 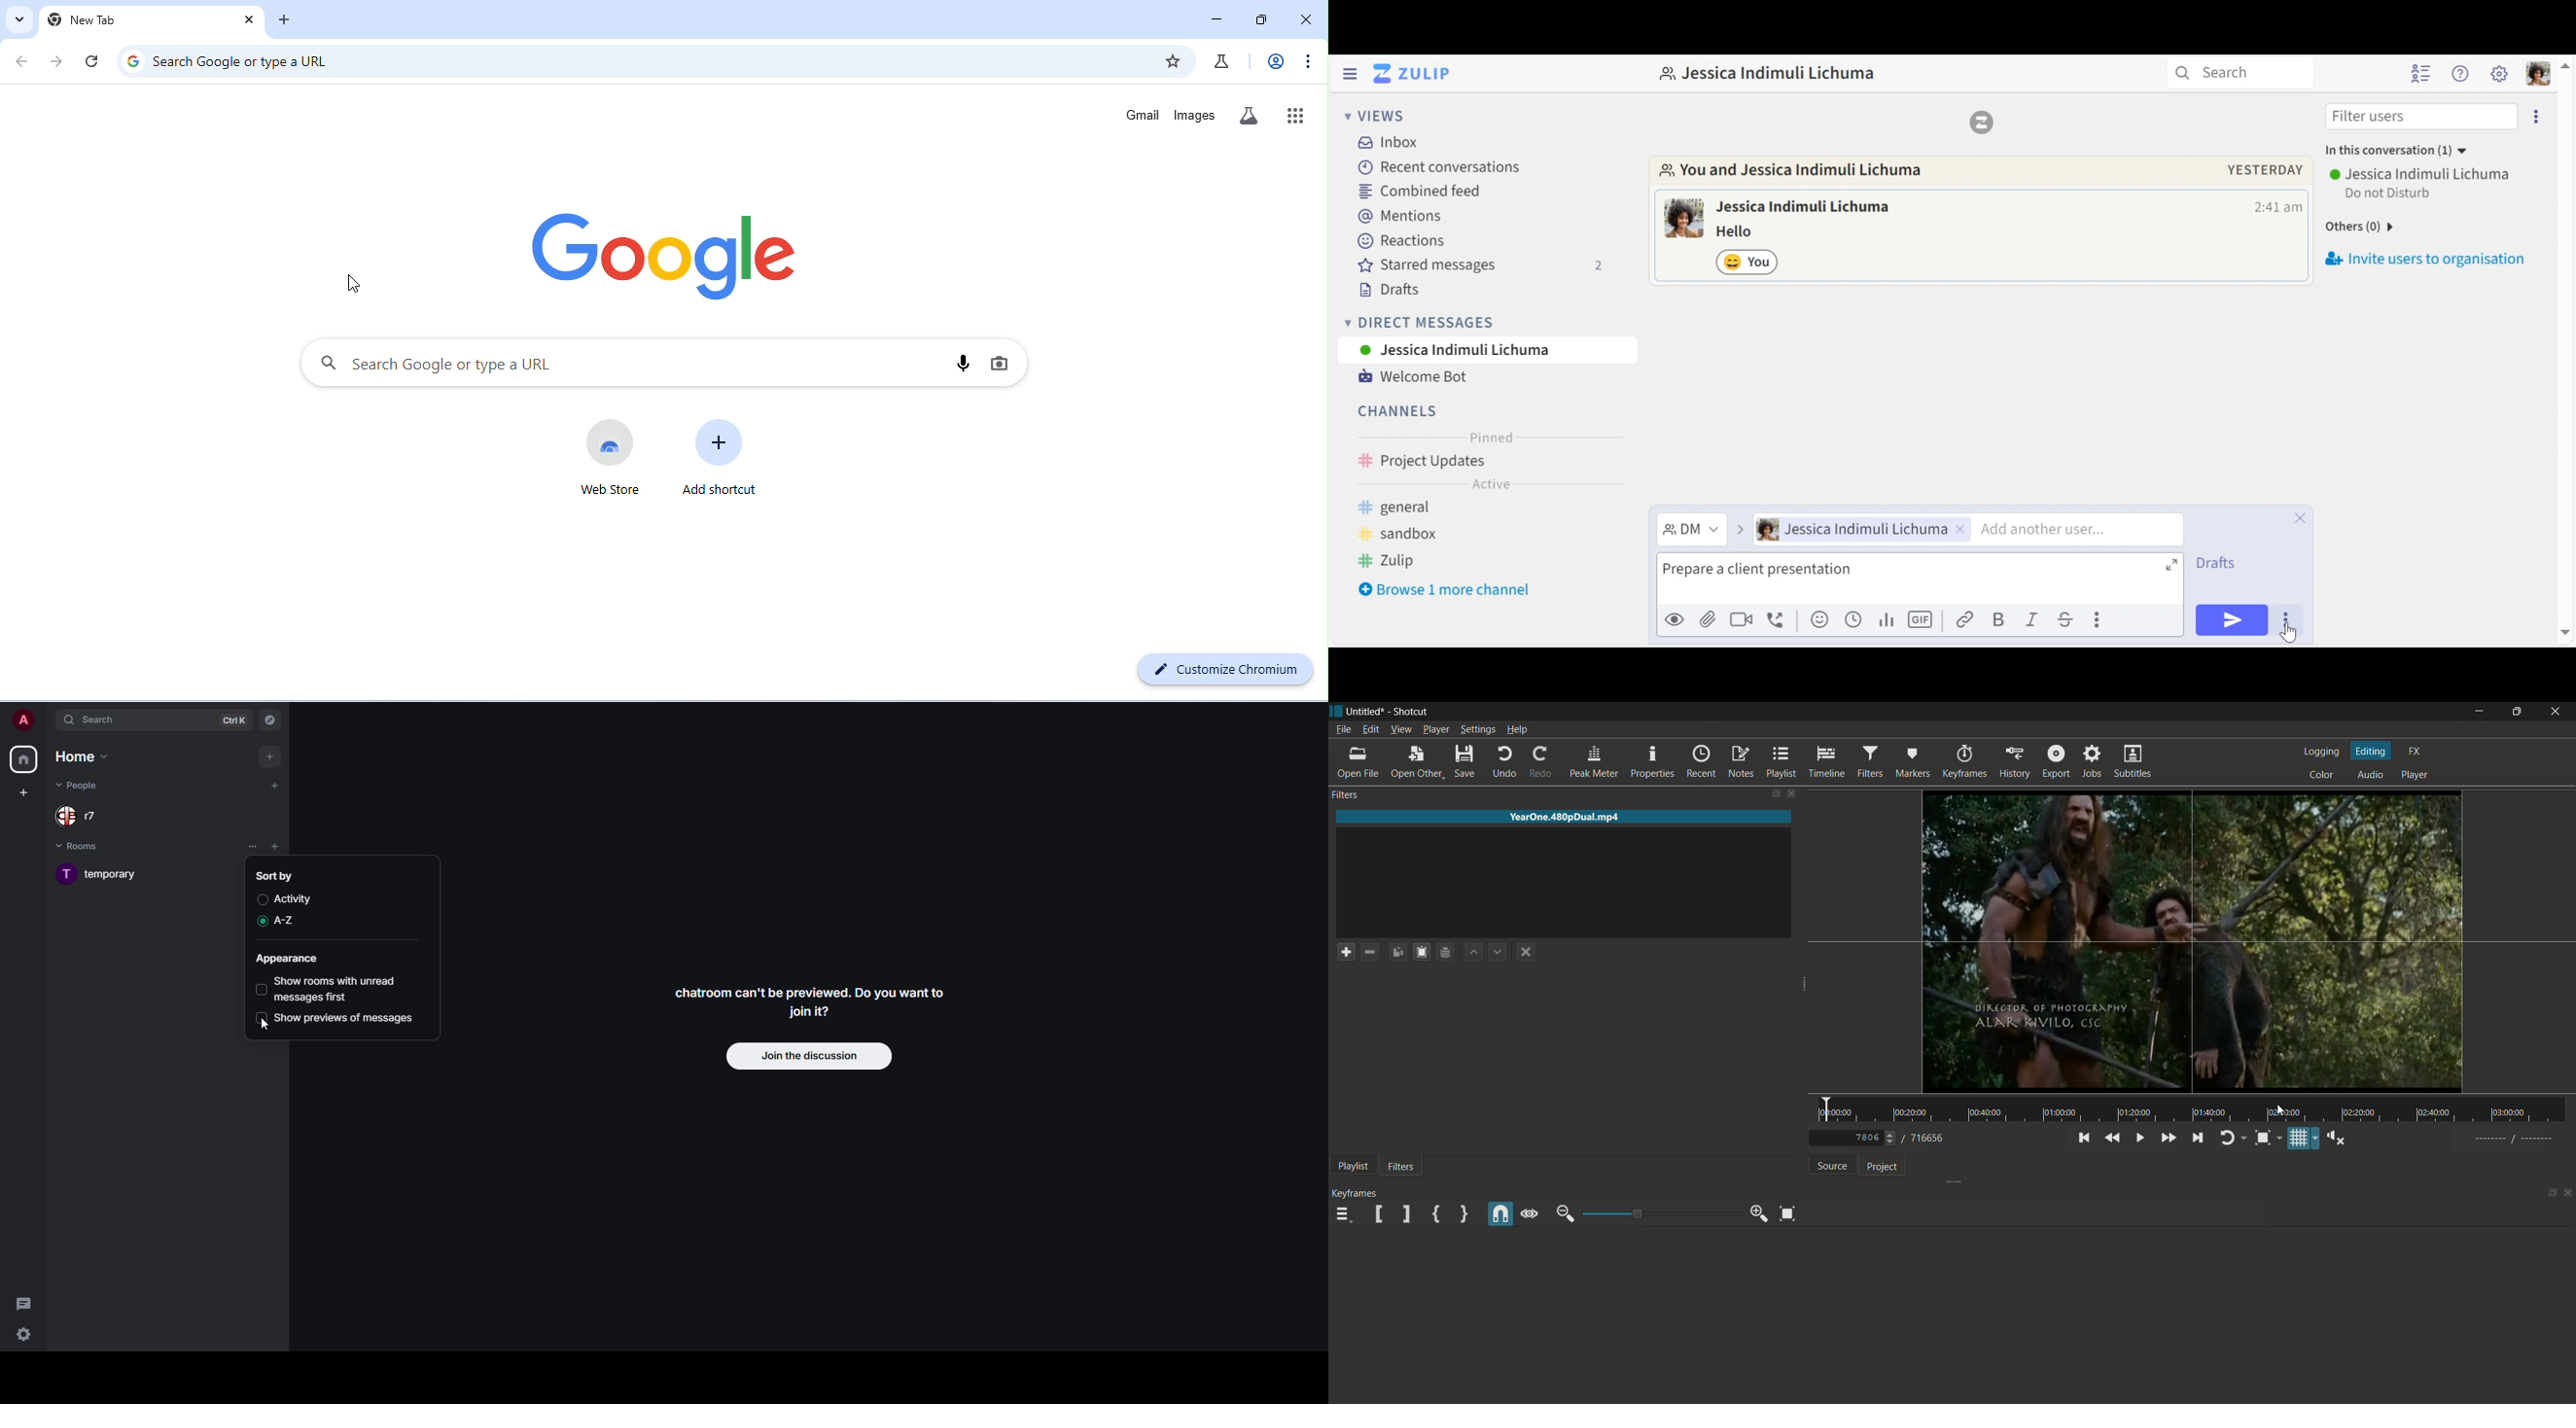 What do you see at coordinates (1388, 561) in the screenshot?
I see `zulip` at bounding box center [1388, 561].